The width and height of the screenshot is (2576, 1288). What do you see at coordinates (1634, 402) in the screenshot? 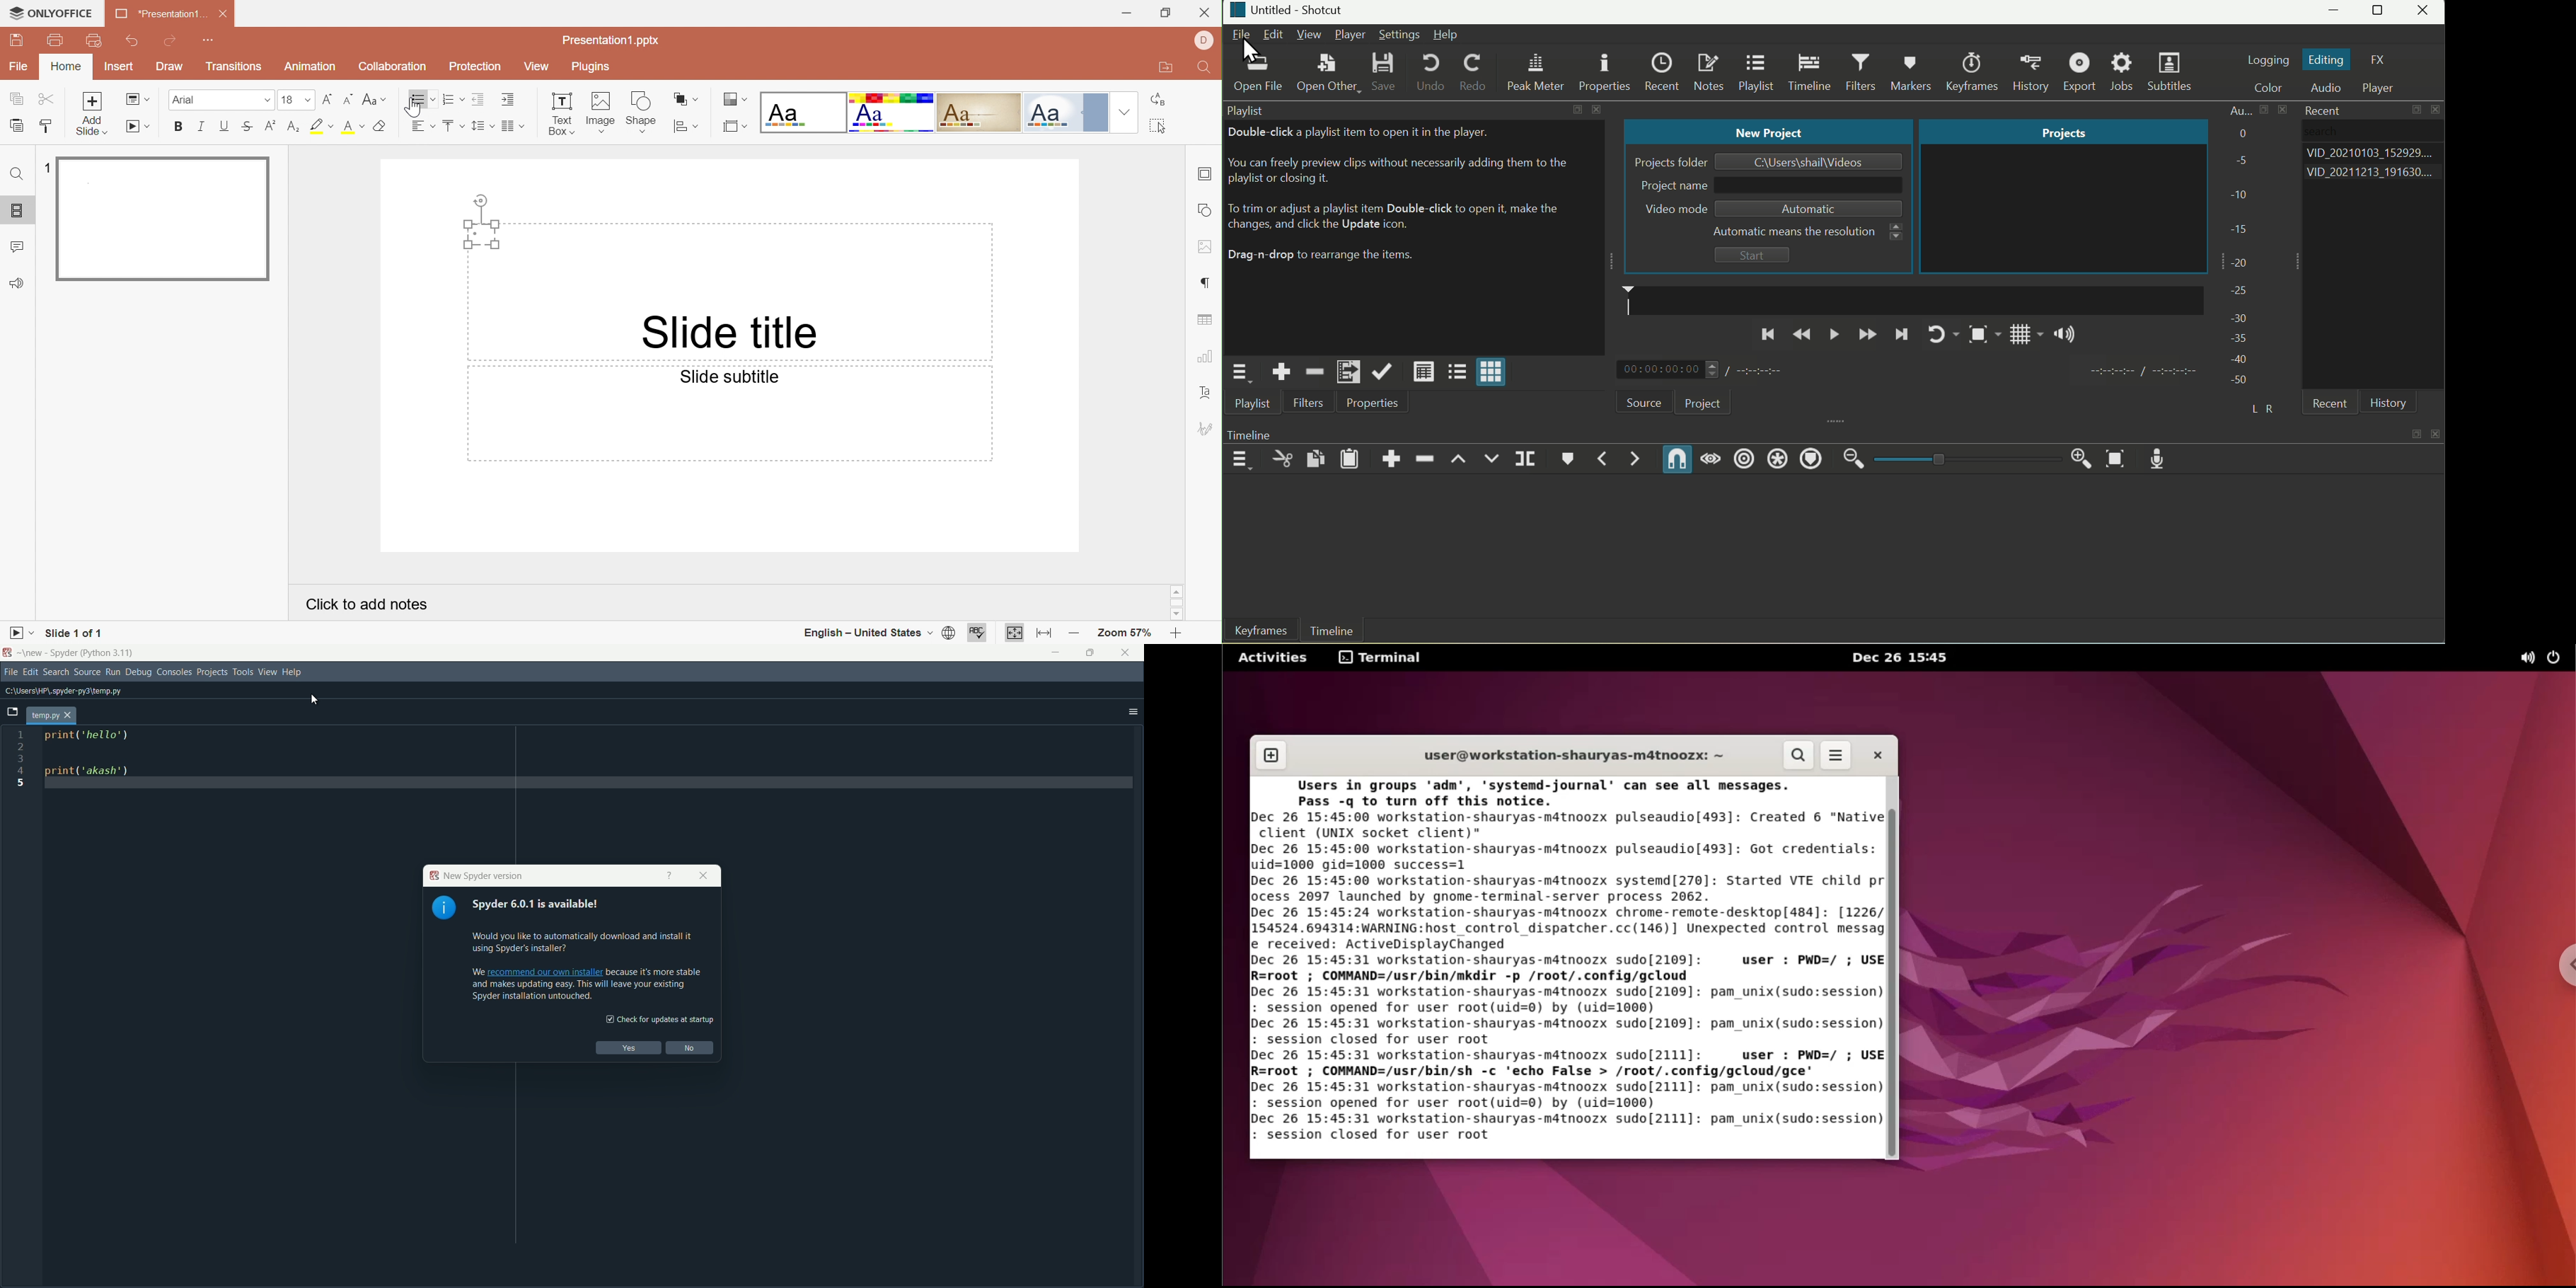
I see `Source` at bounding box center [1634, 402].